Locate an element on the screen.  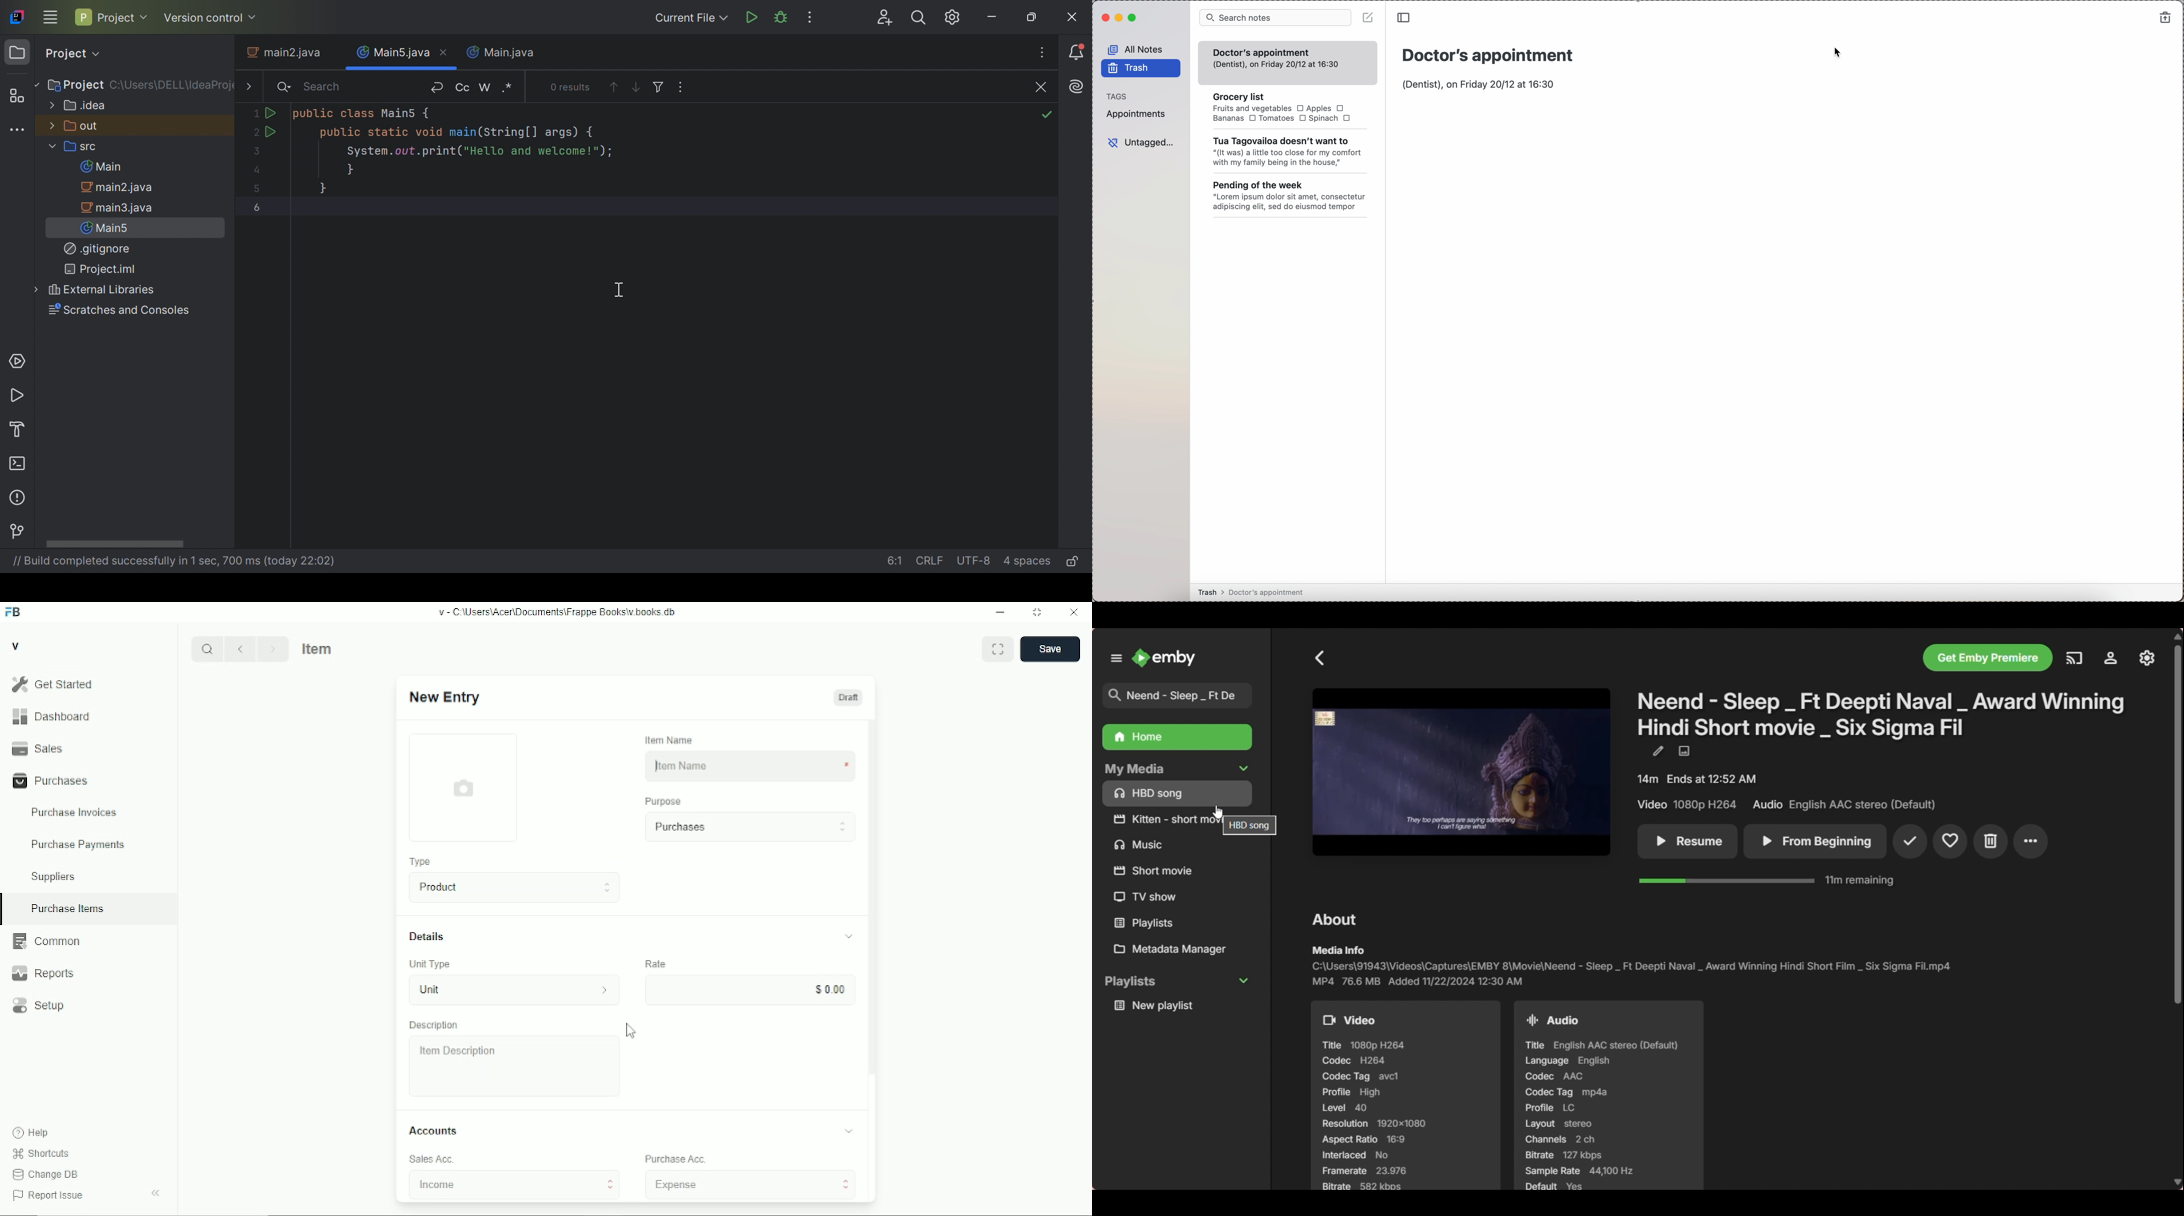
Fruits and vegetables is located at coordinates (1257, 109).